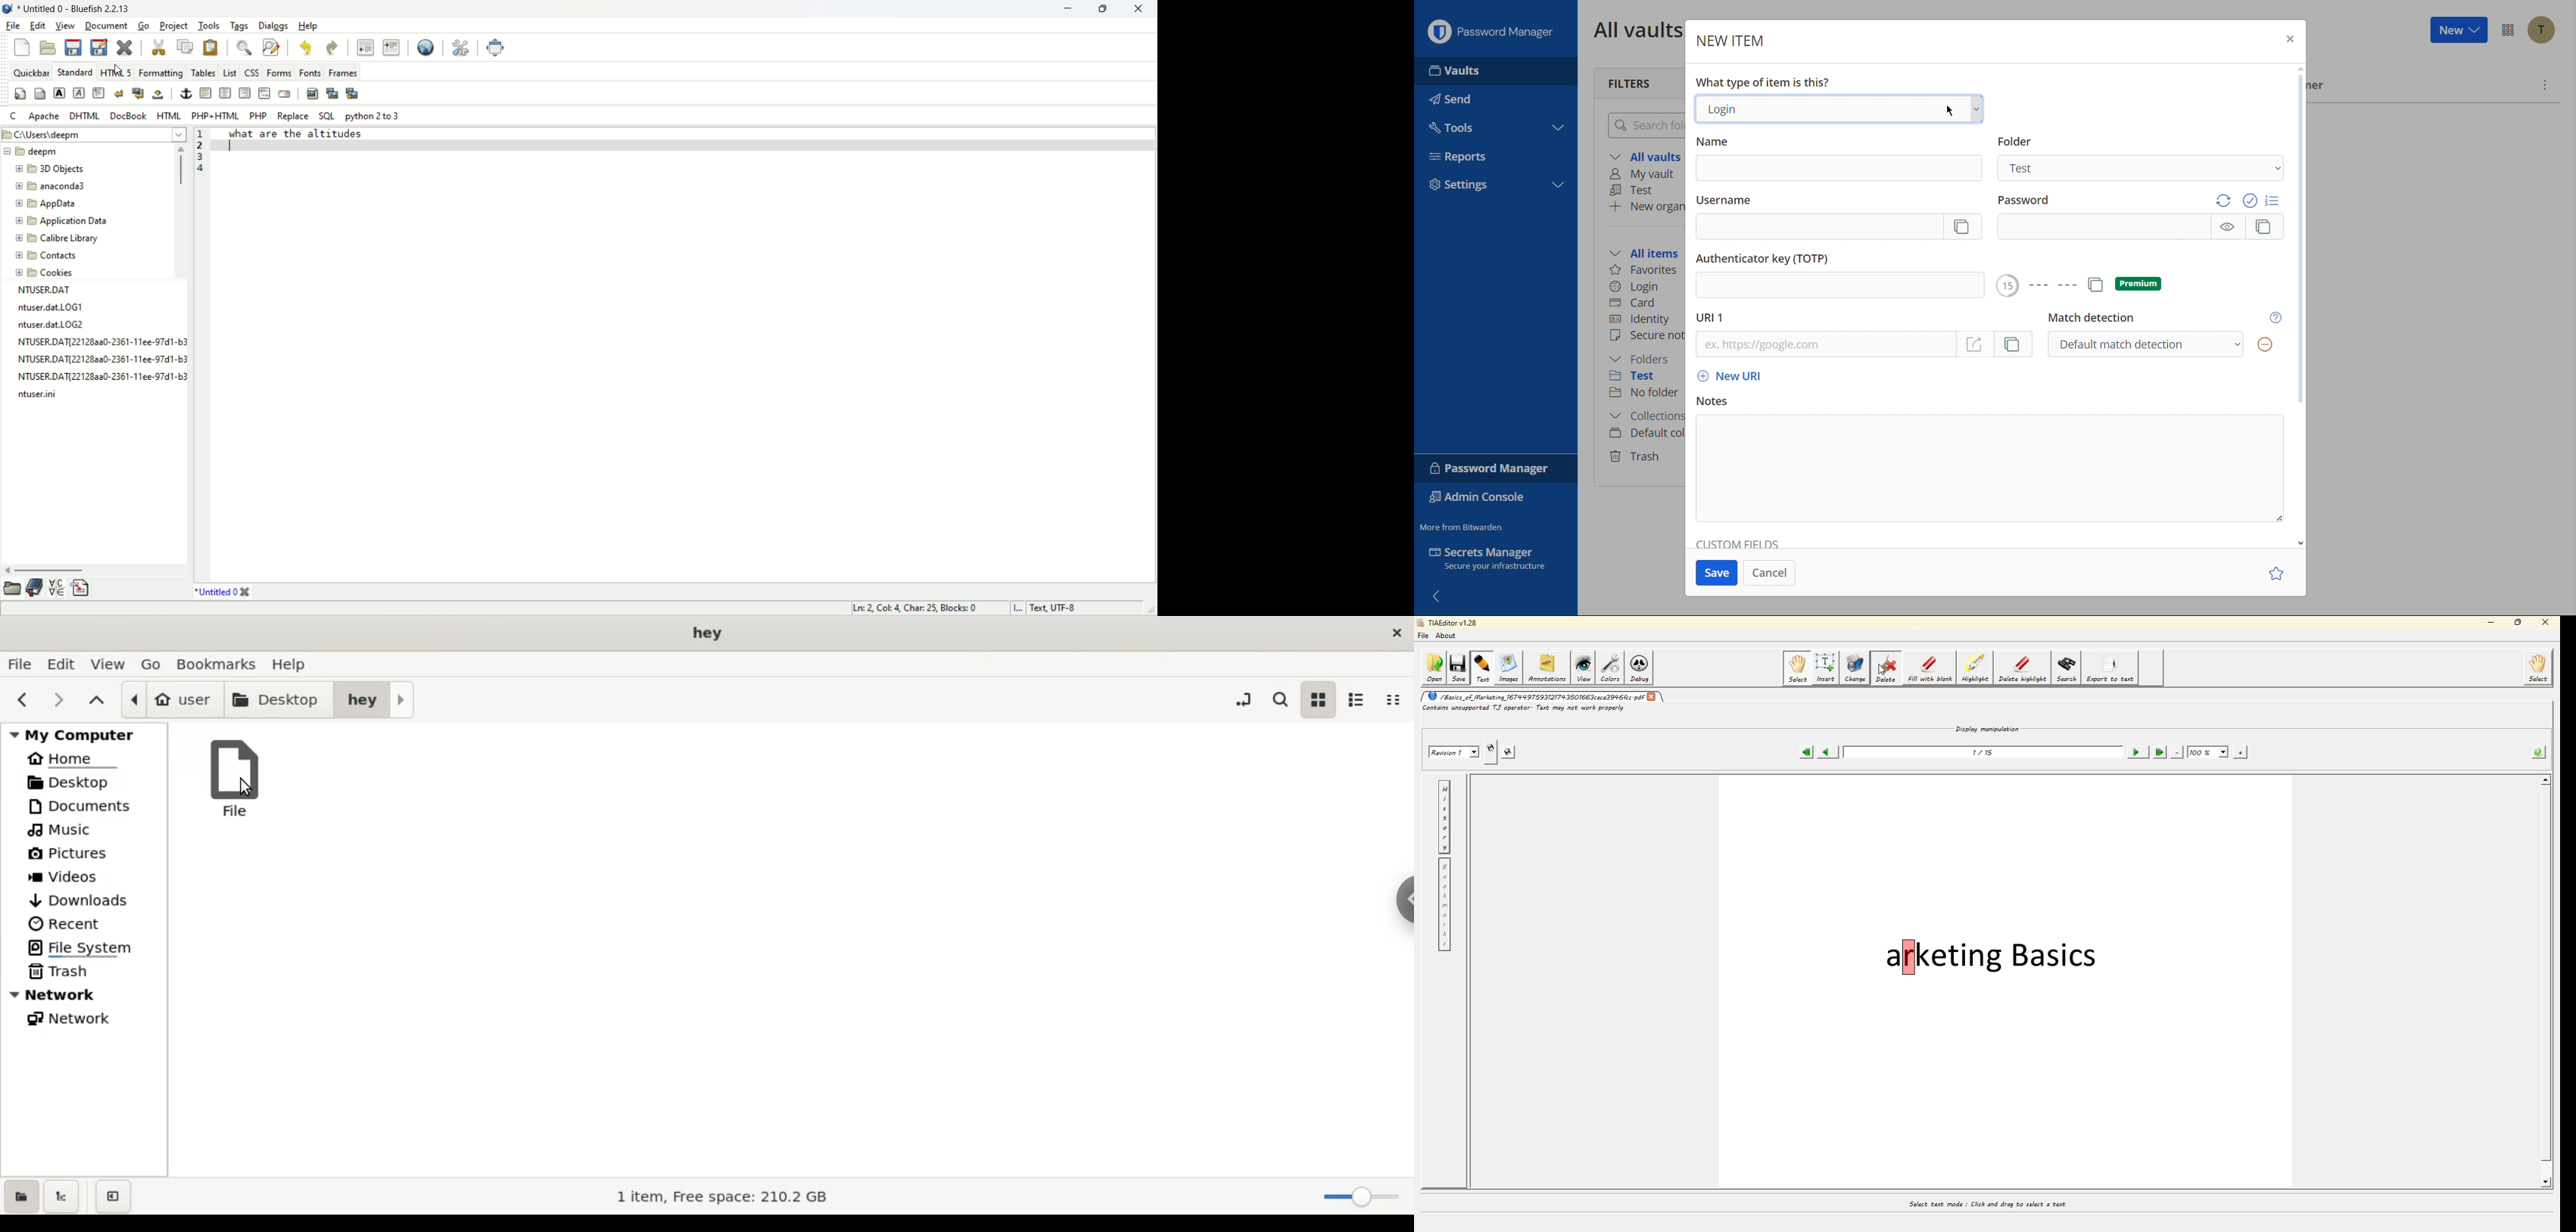  What do you see at coordinates (105, 25) in the screenshot?
I see `document` at bounding box center [105, 25].